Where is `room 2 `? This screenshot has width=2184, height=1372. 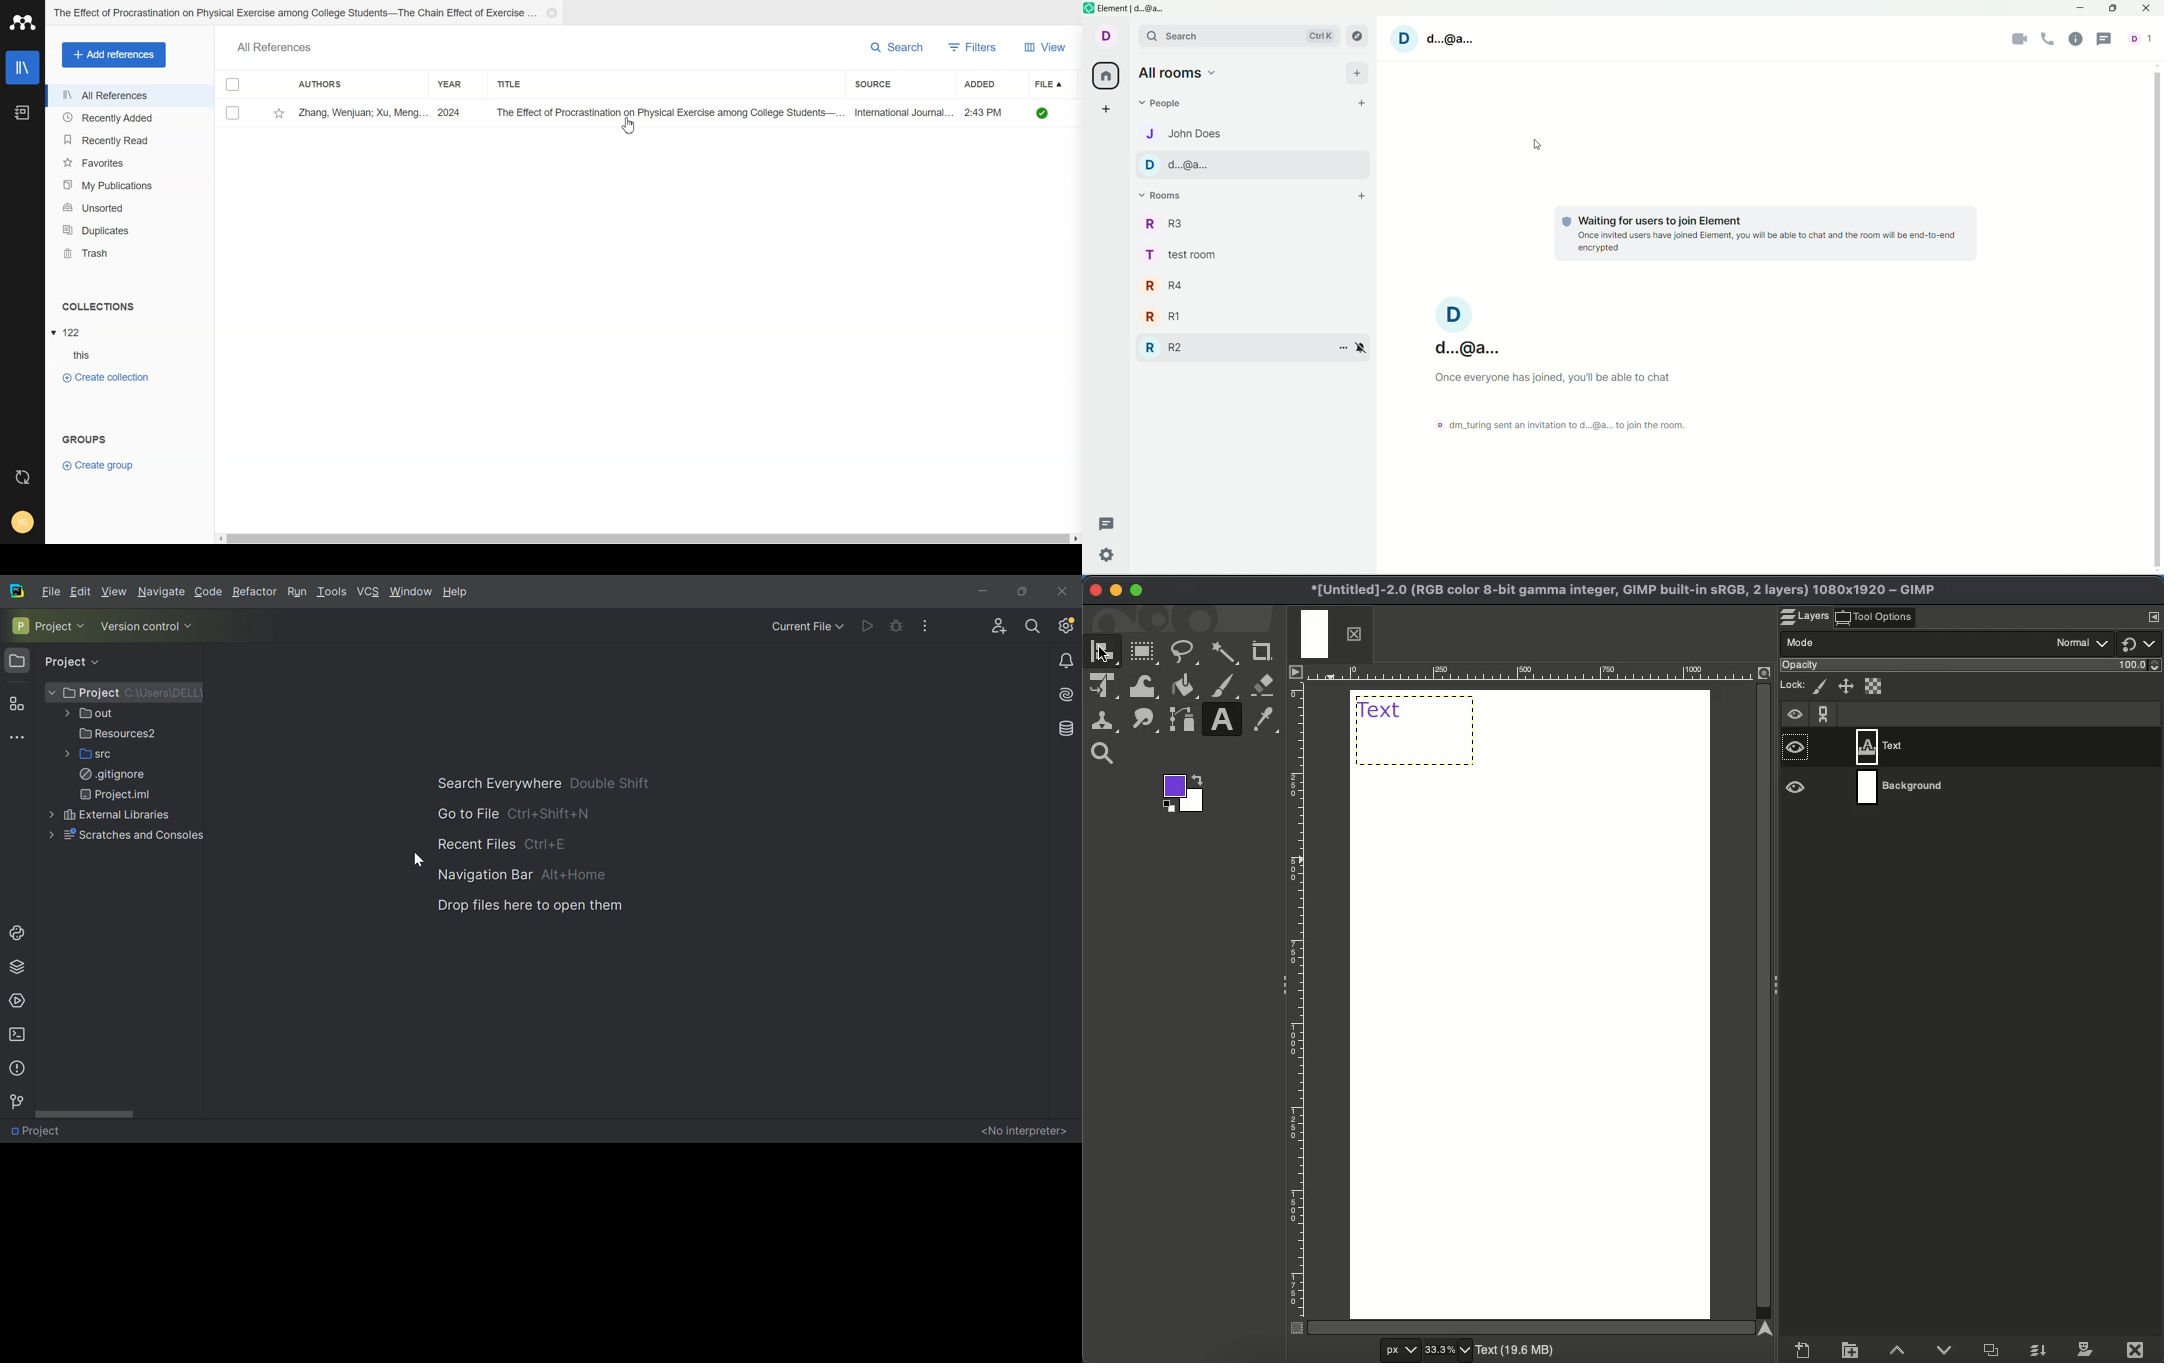 room 2  is located at coordinates (1184, 316).